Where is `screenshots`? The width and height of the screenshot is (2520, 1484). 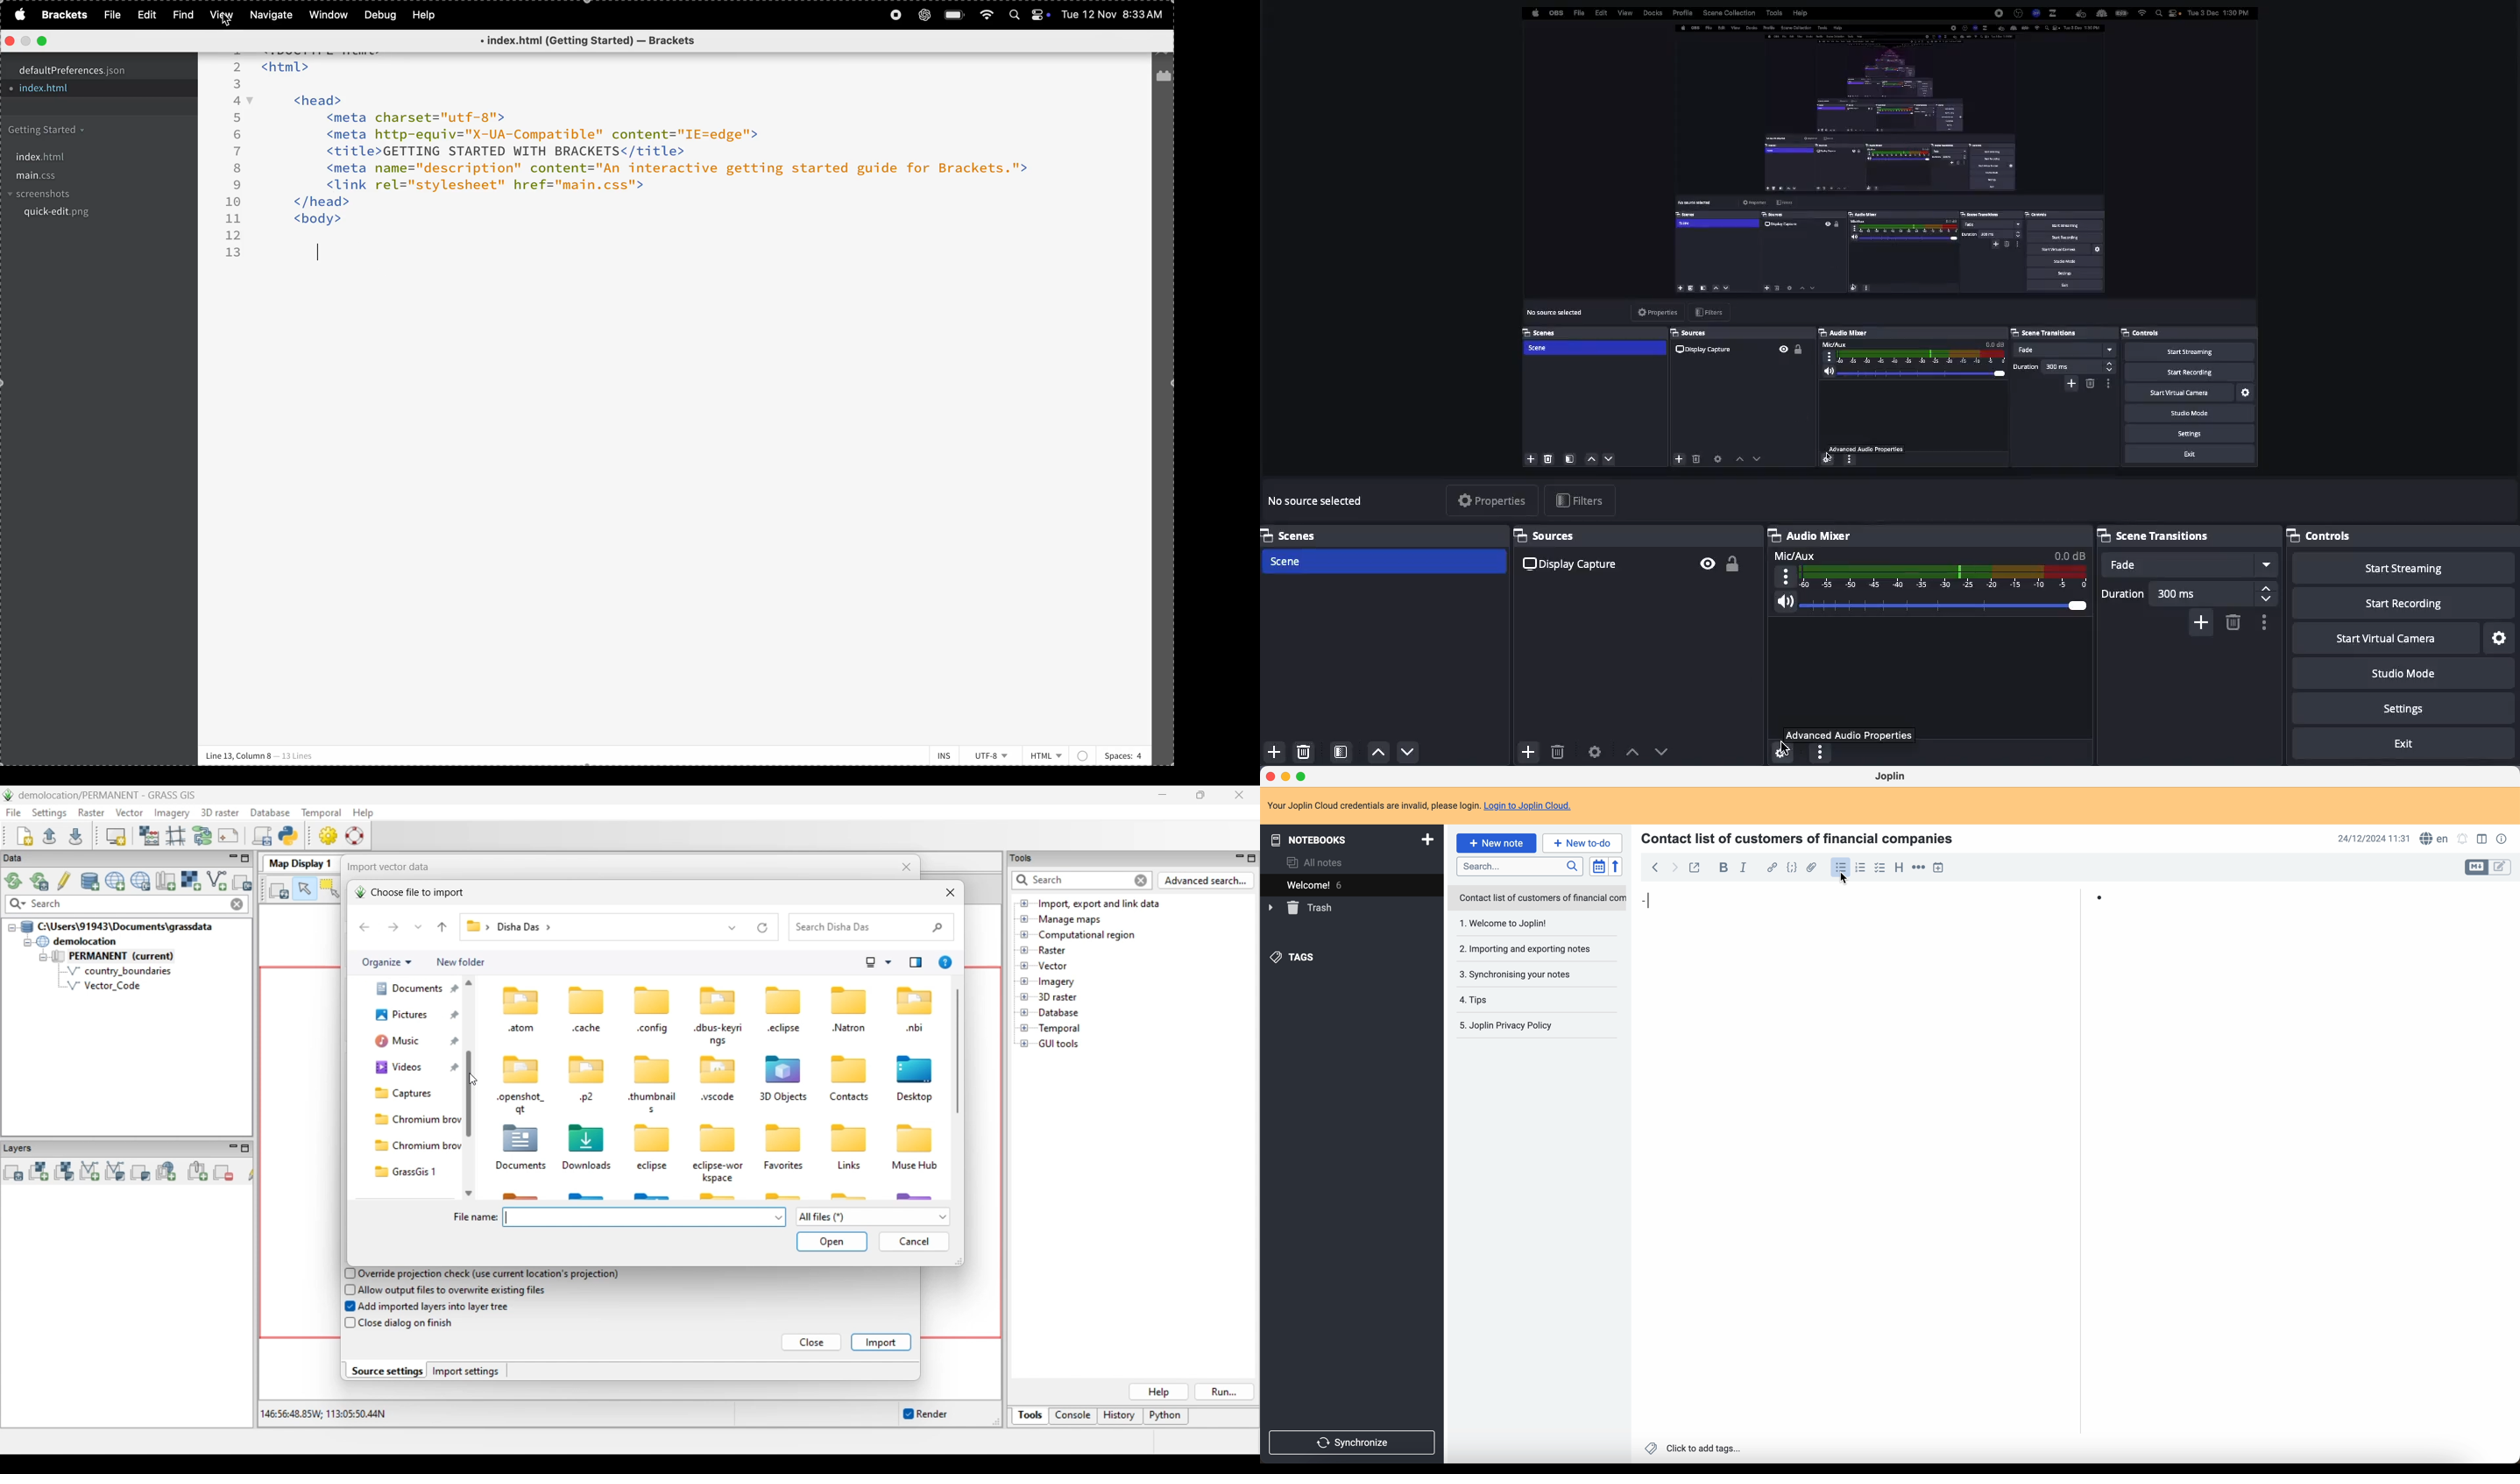
screenshots is located at coordinates (89, 195).